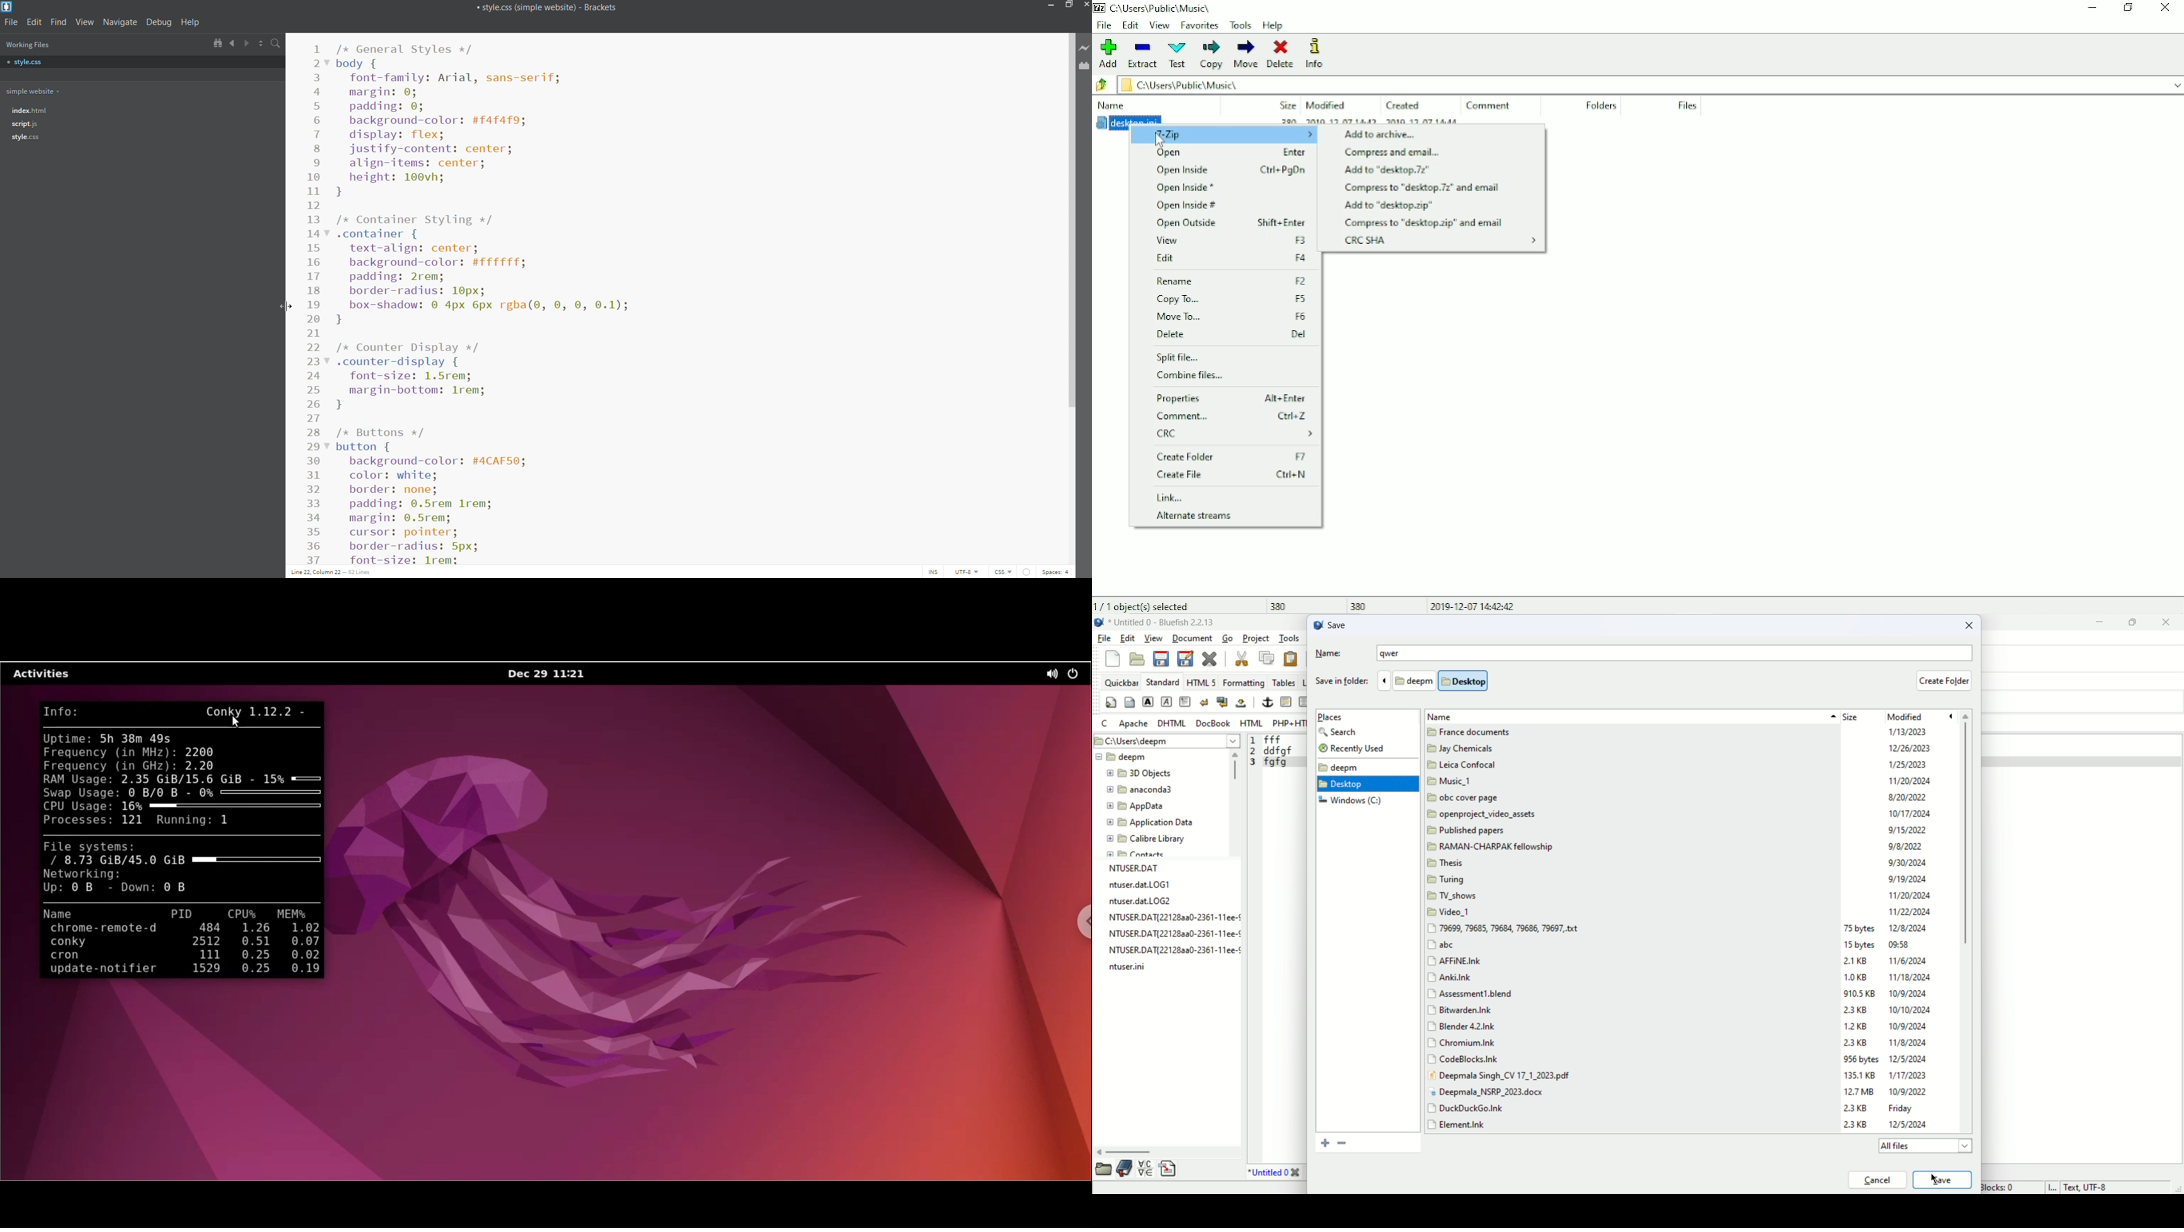 The height and width of the screenshot is (1232, 2184). I want to click on save, so click(1330, 624).